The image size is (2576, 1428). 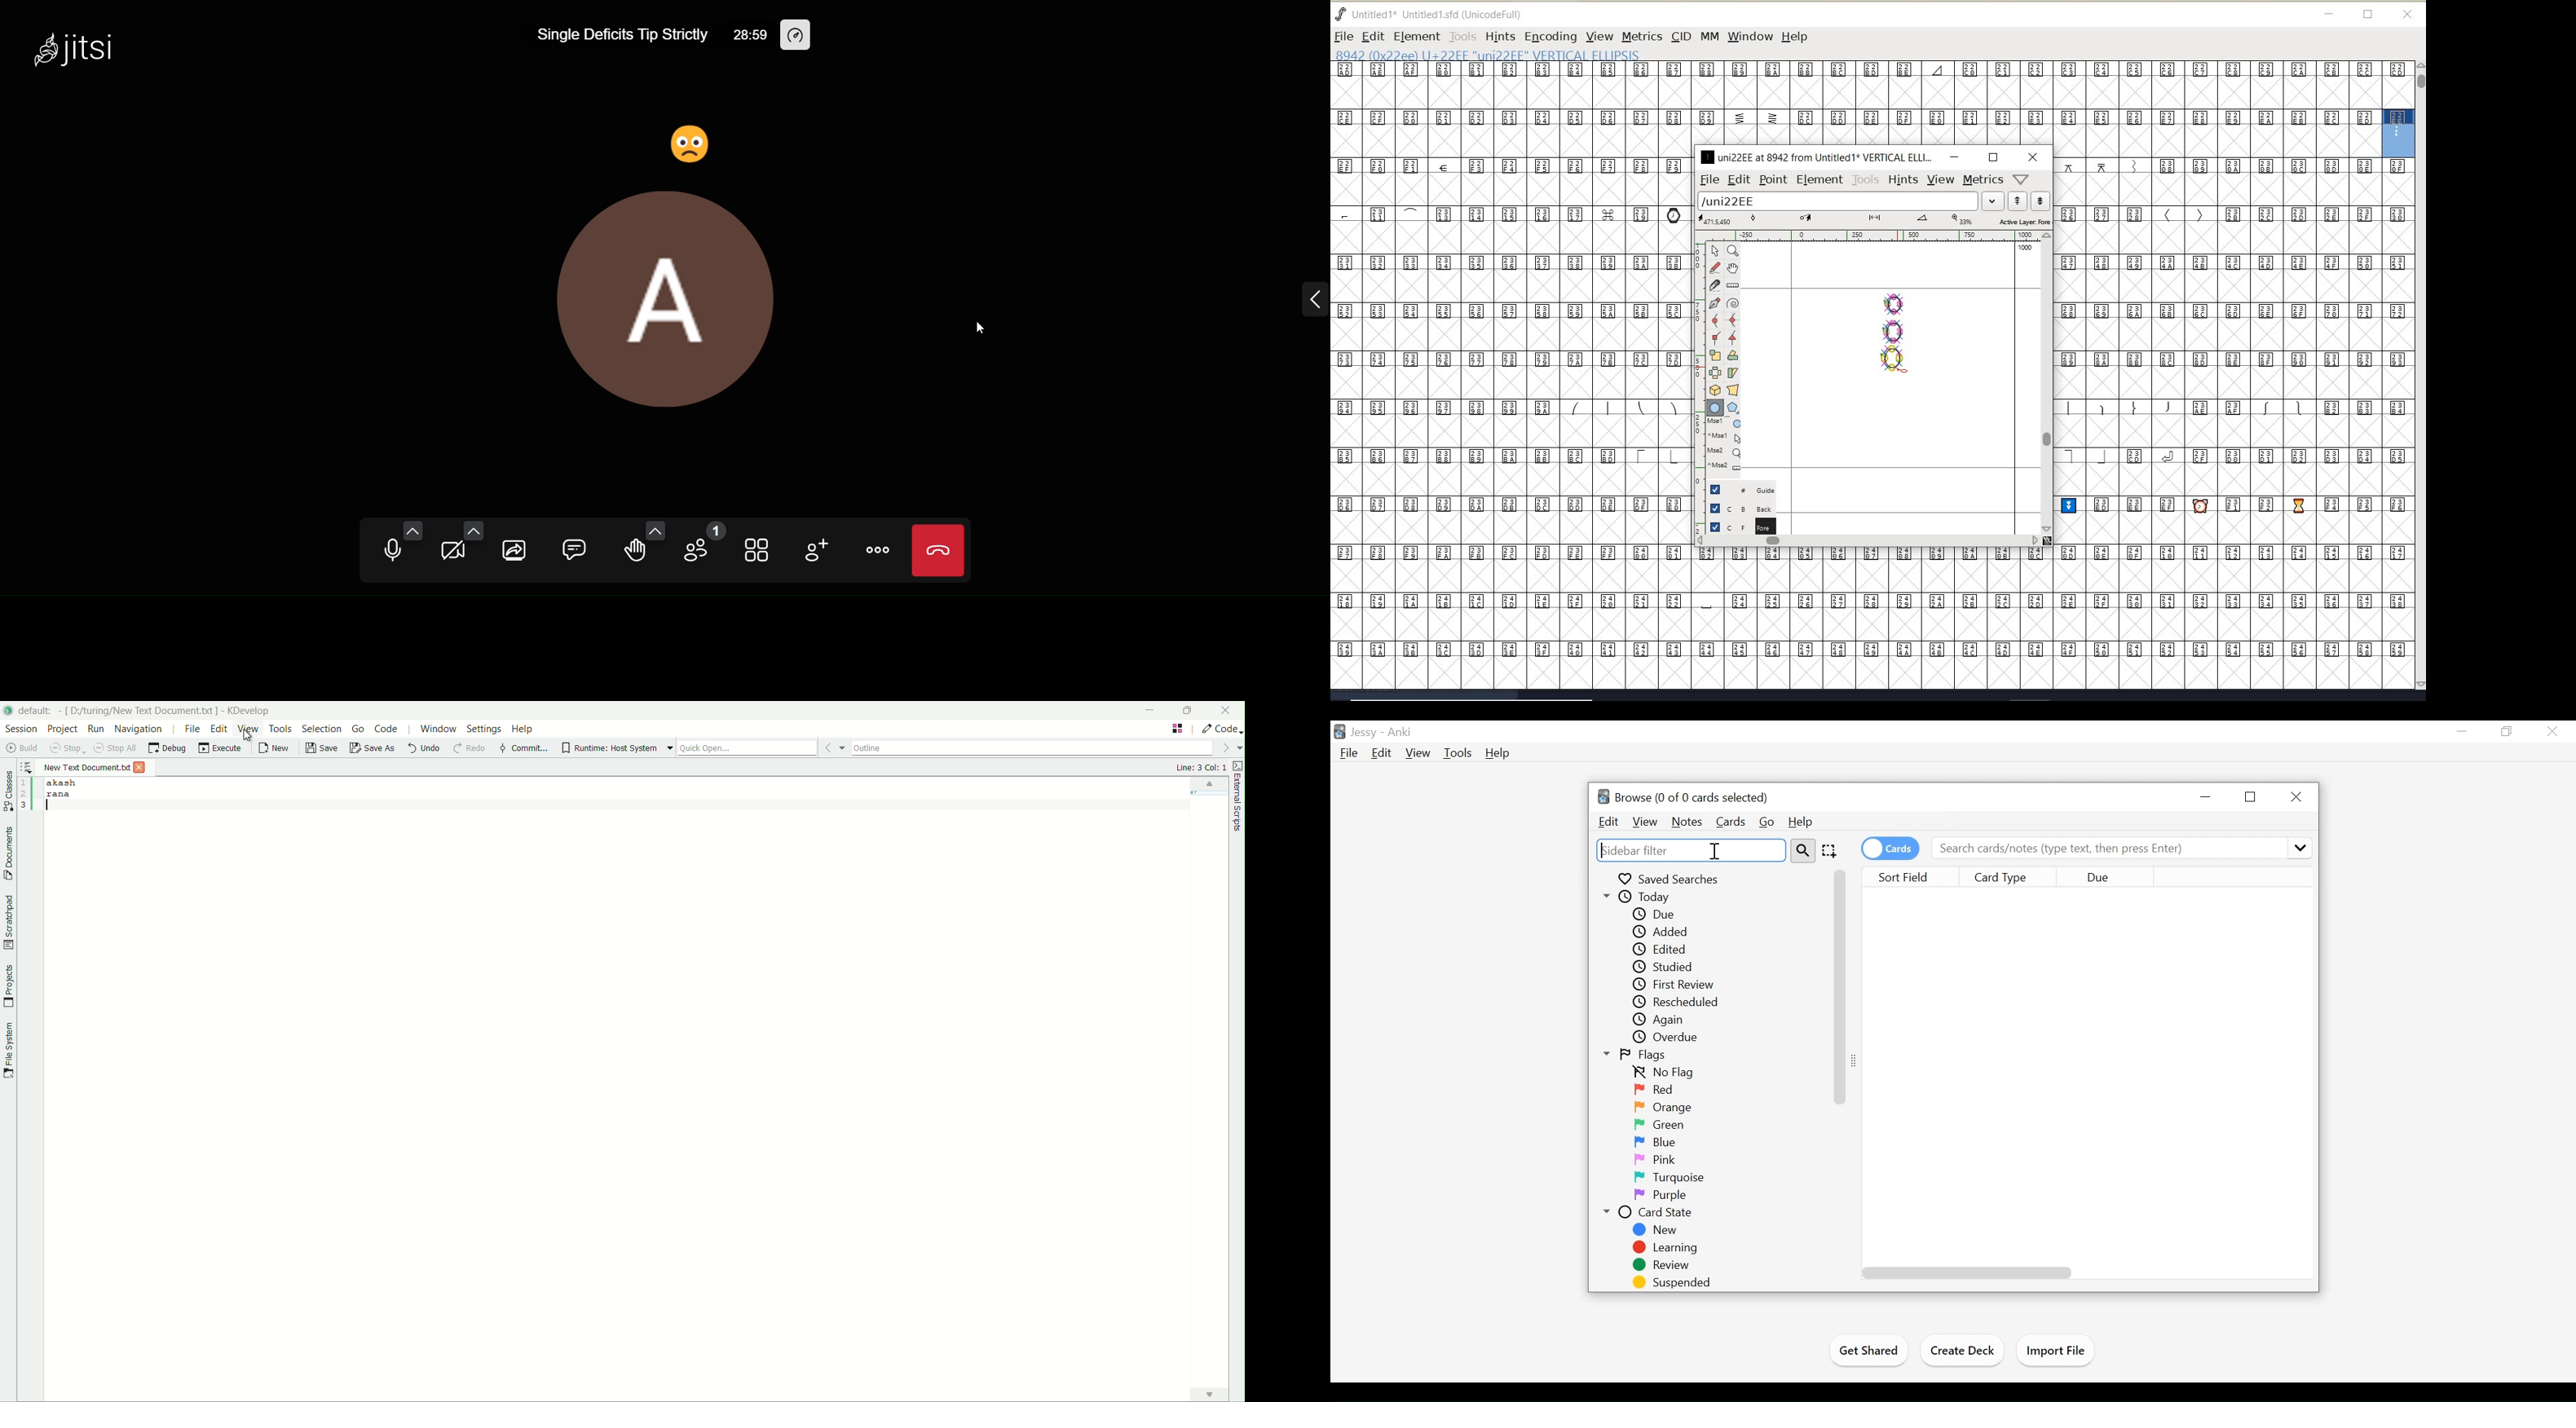 I want to click on Edit, so click(x=1382, y=753).